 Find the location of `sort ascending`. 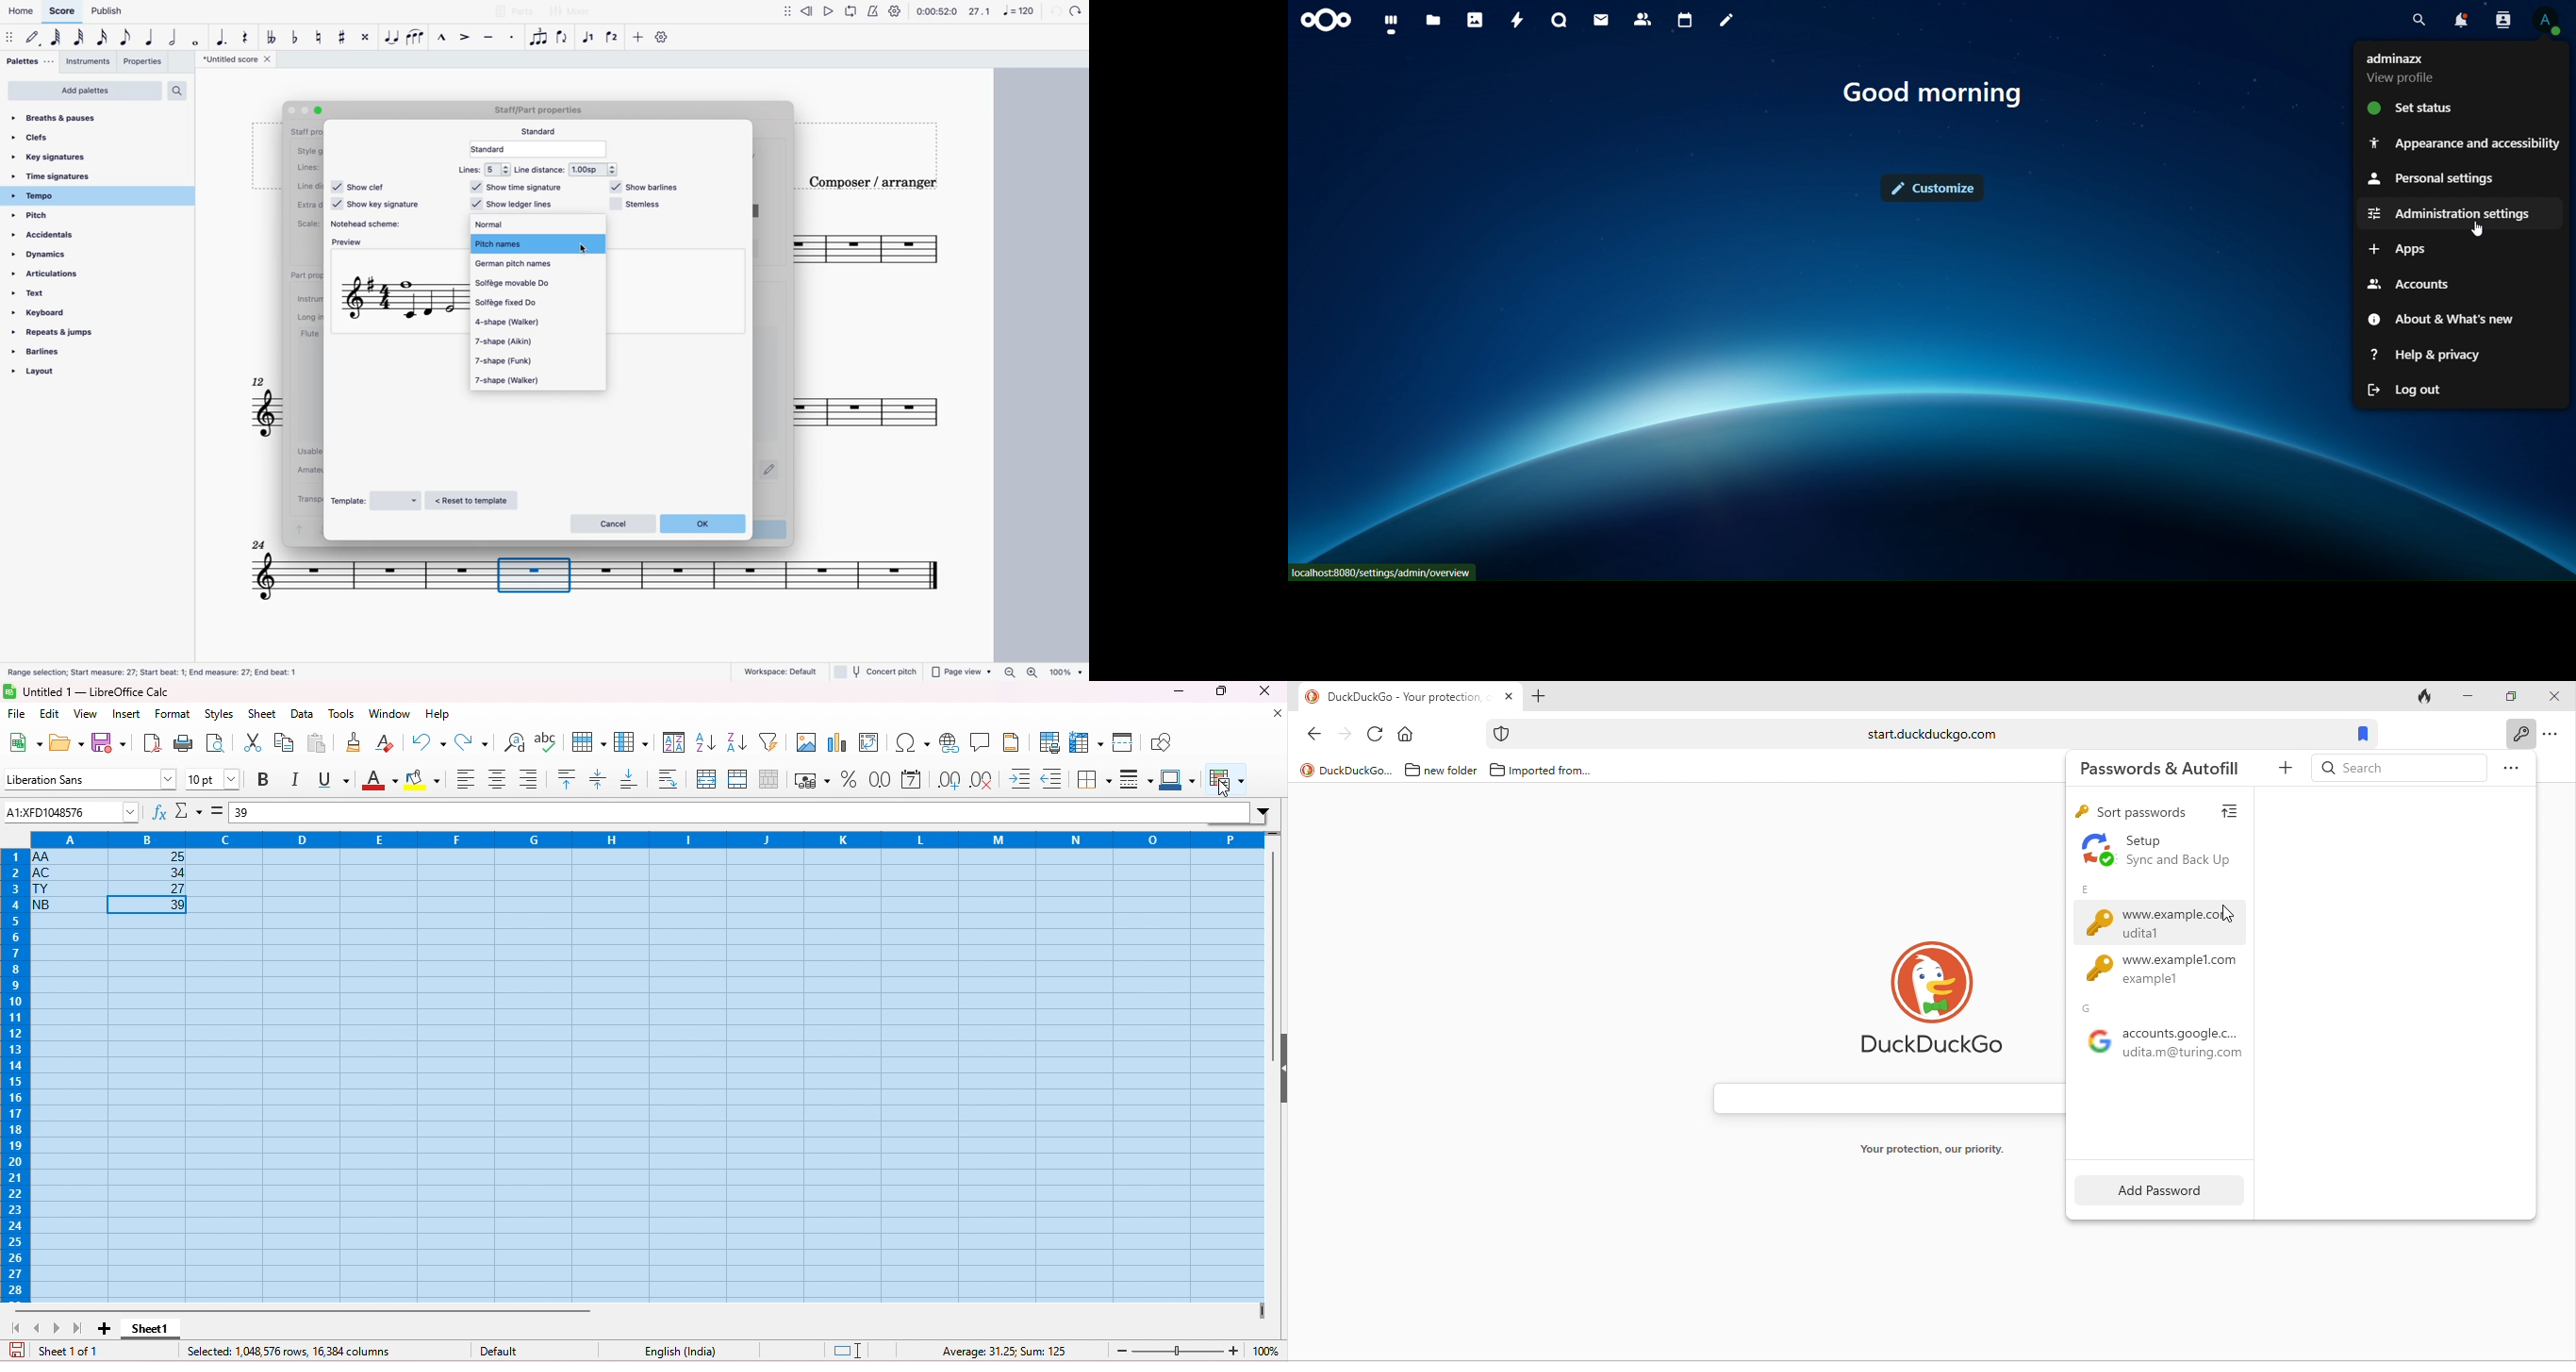

sort ascending is located at coordinates (706, 740).